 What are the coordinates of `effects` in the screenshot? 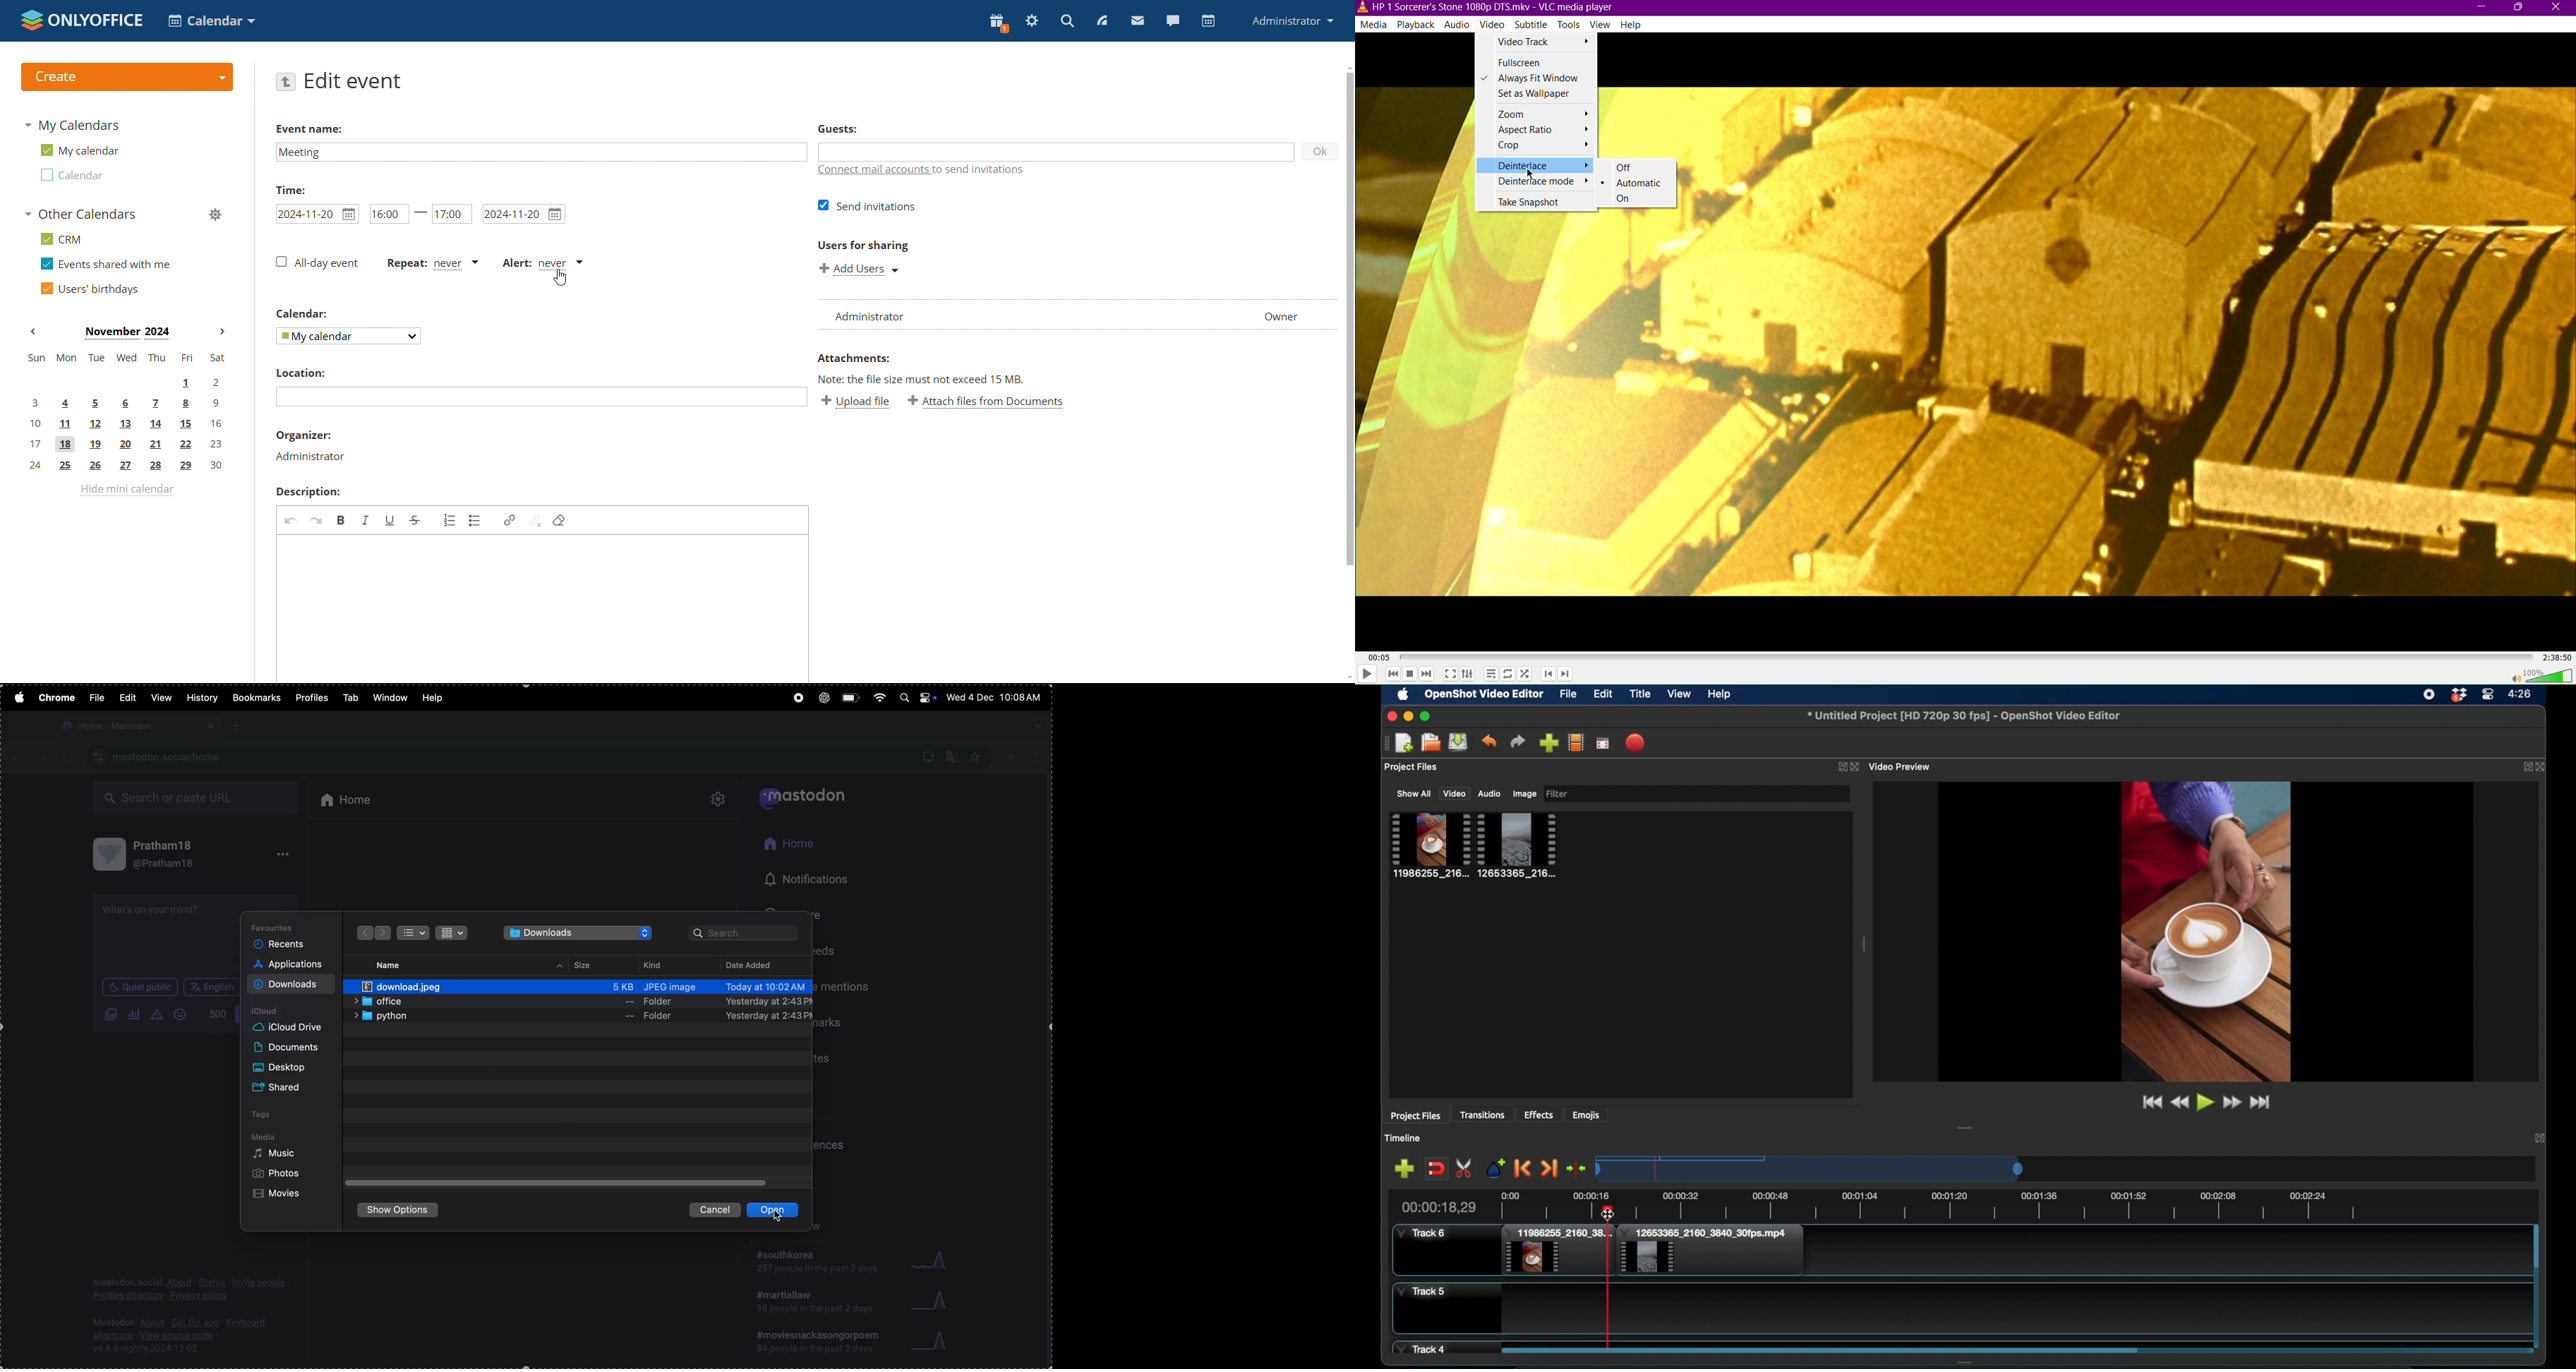 It's located at (1540, 1115).